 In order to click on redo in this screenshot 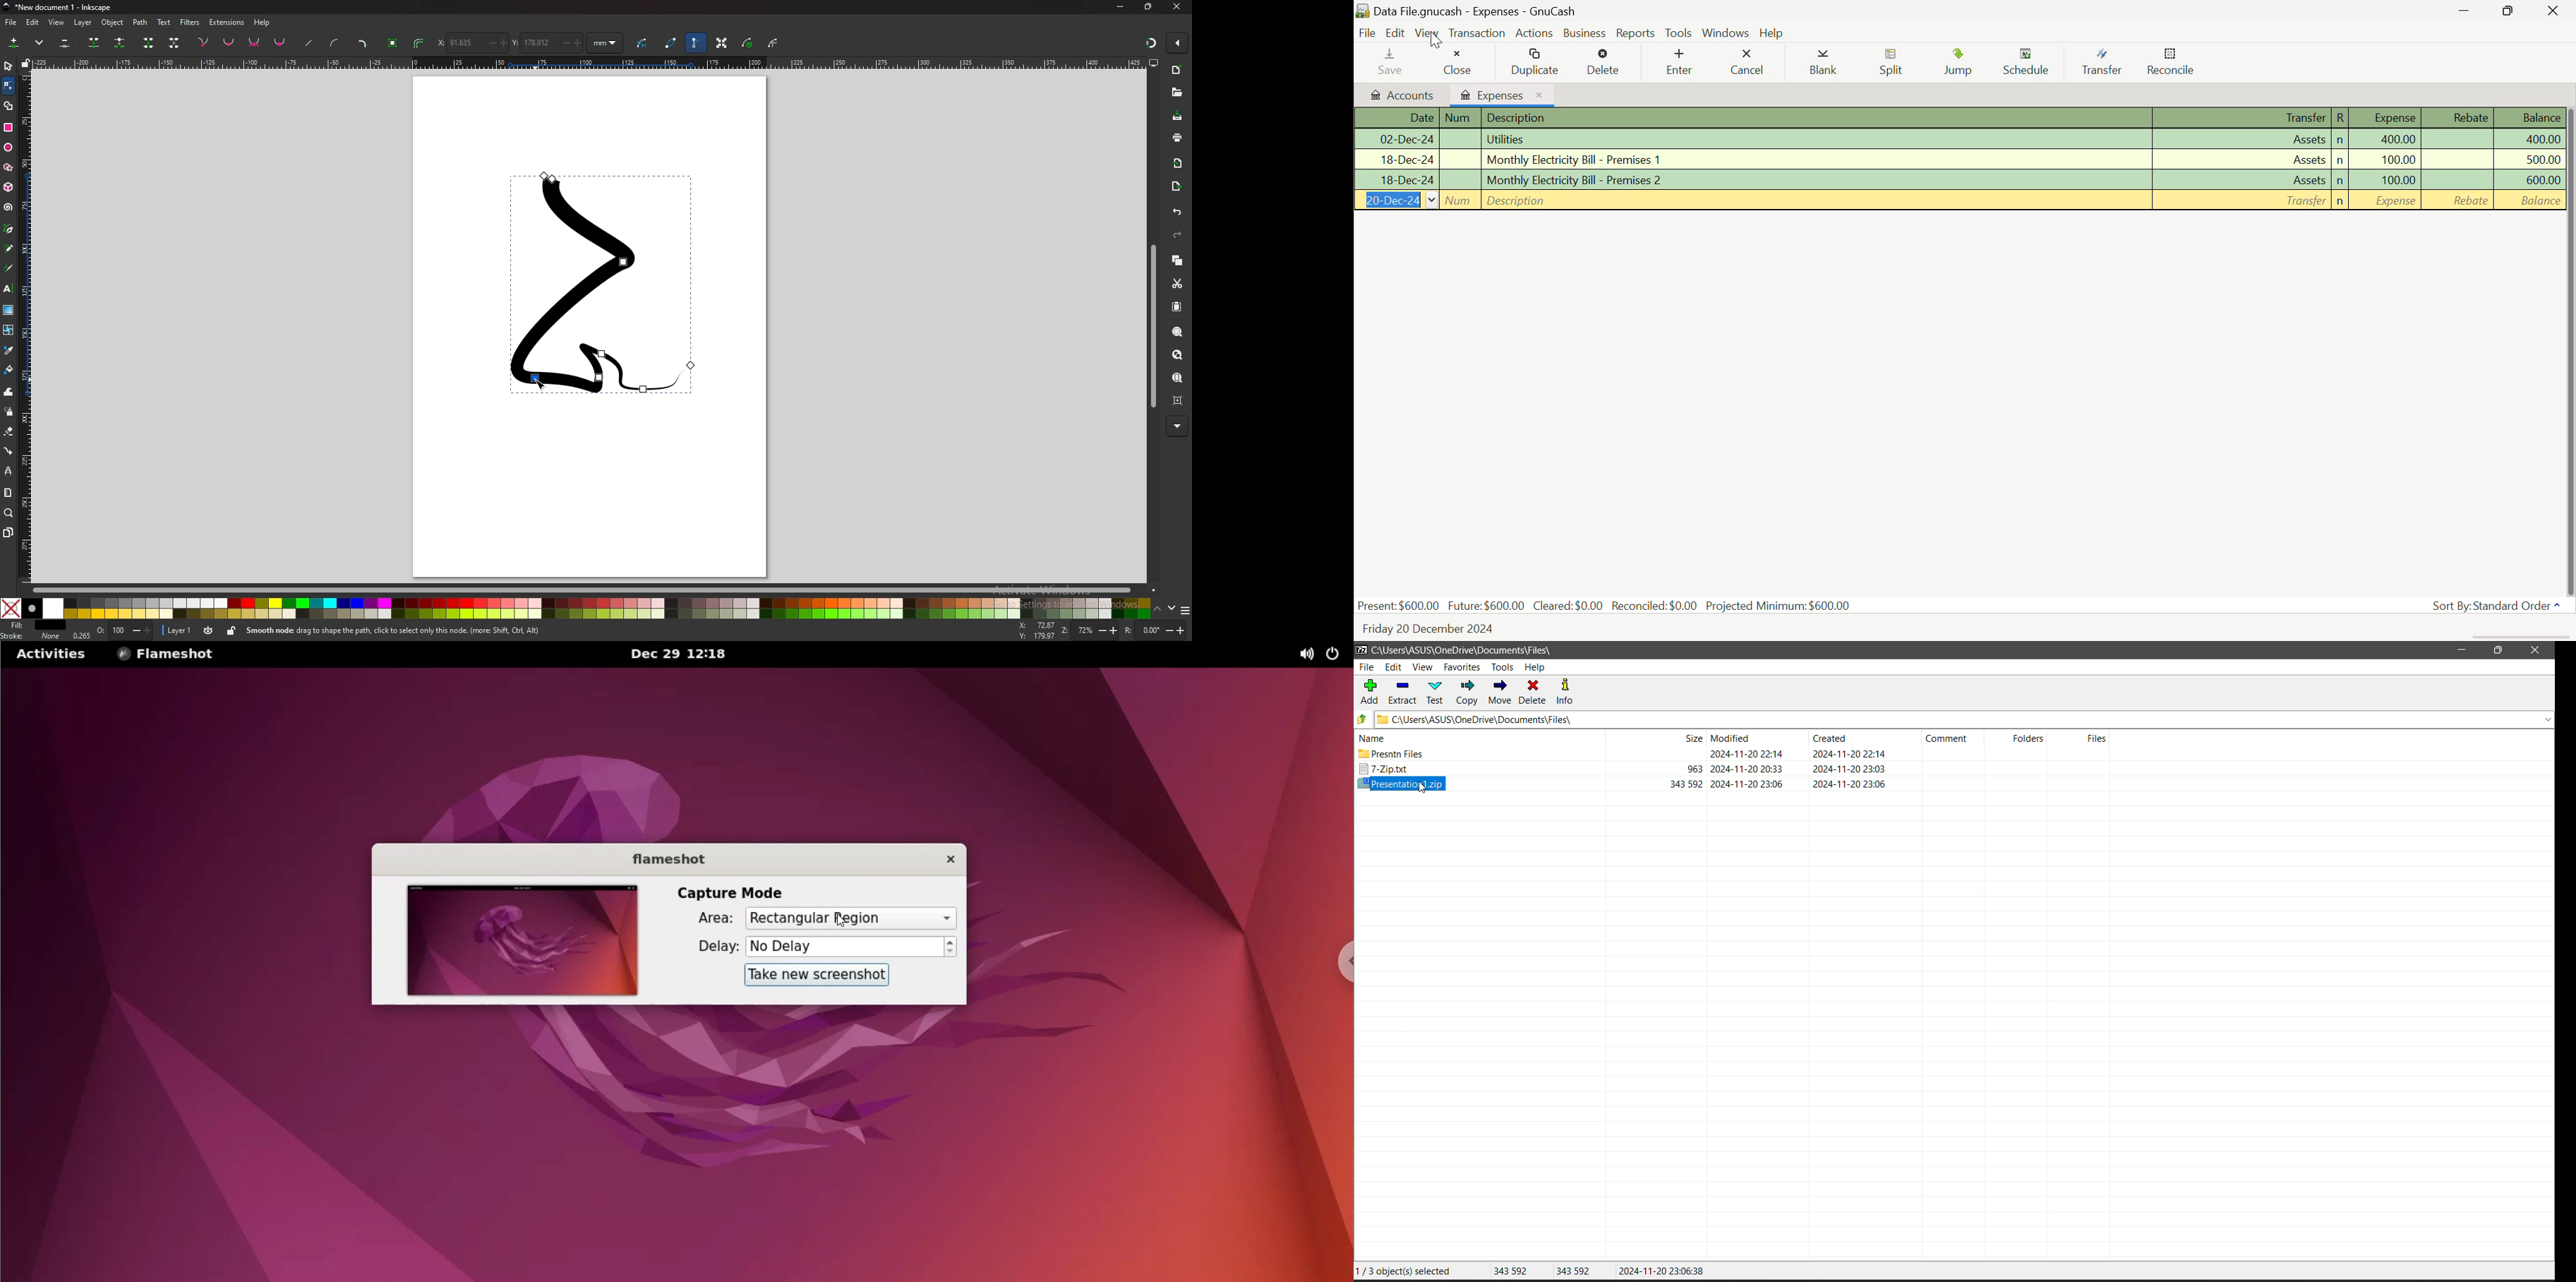, I will do `click(1177, 235)`.